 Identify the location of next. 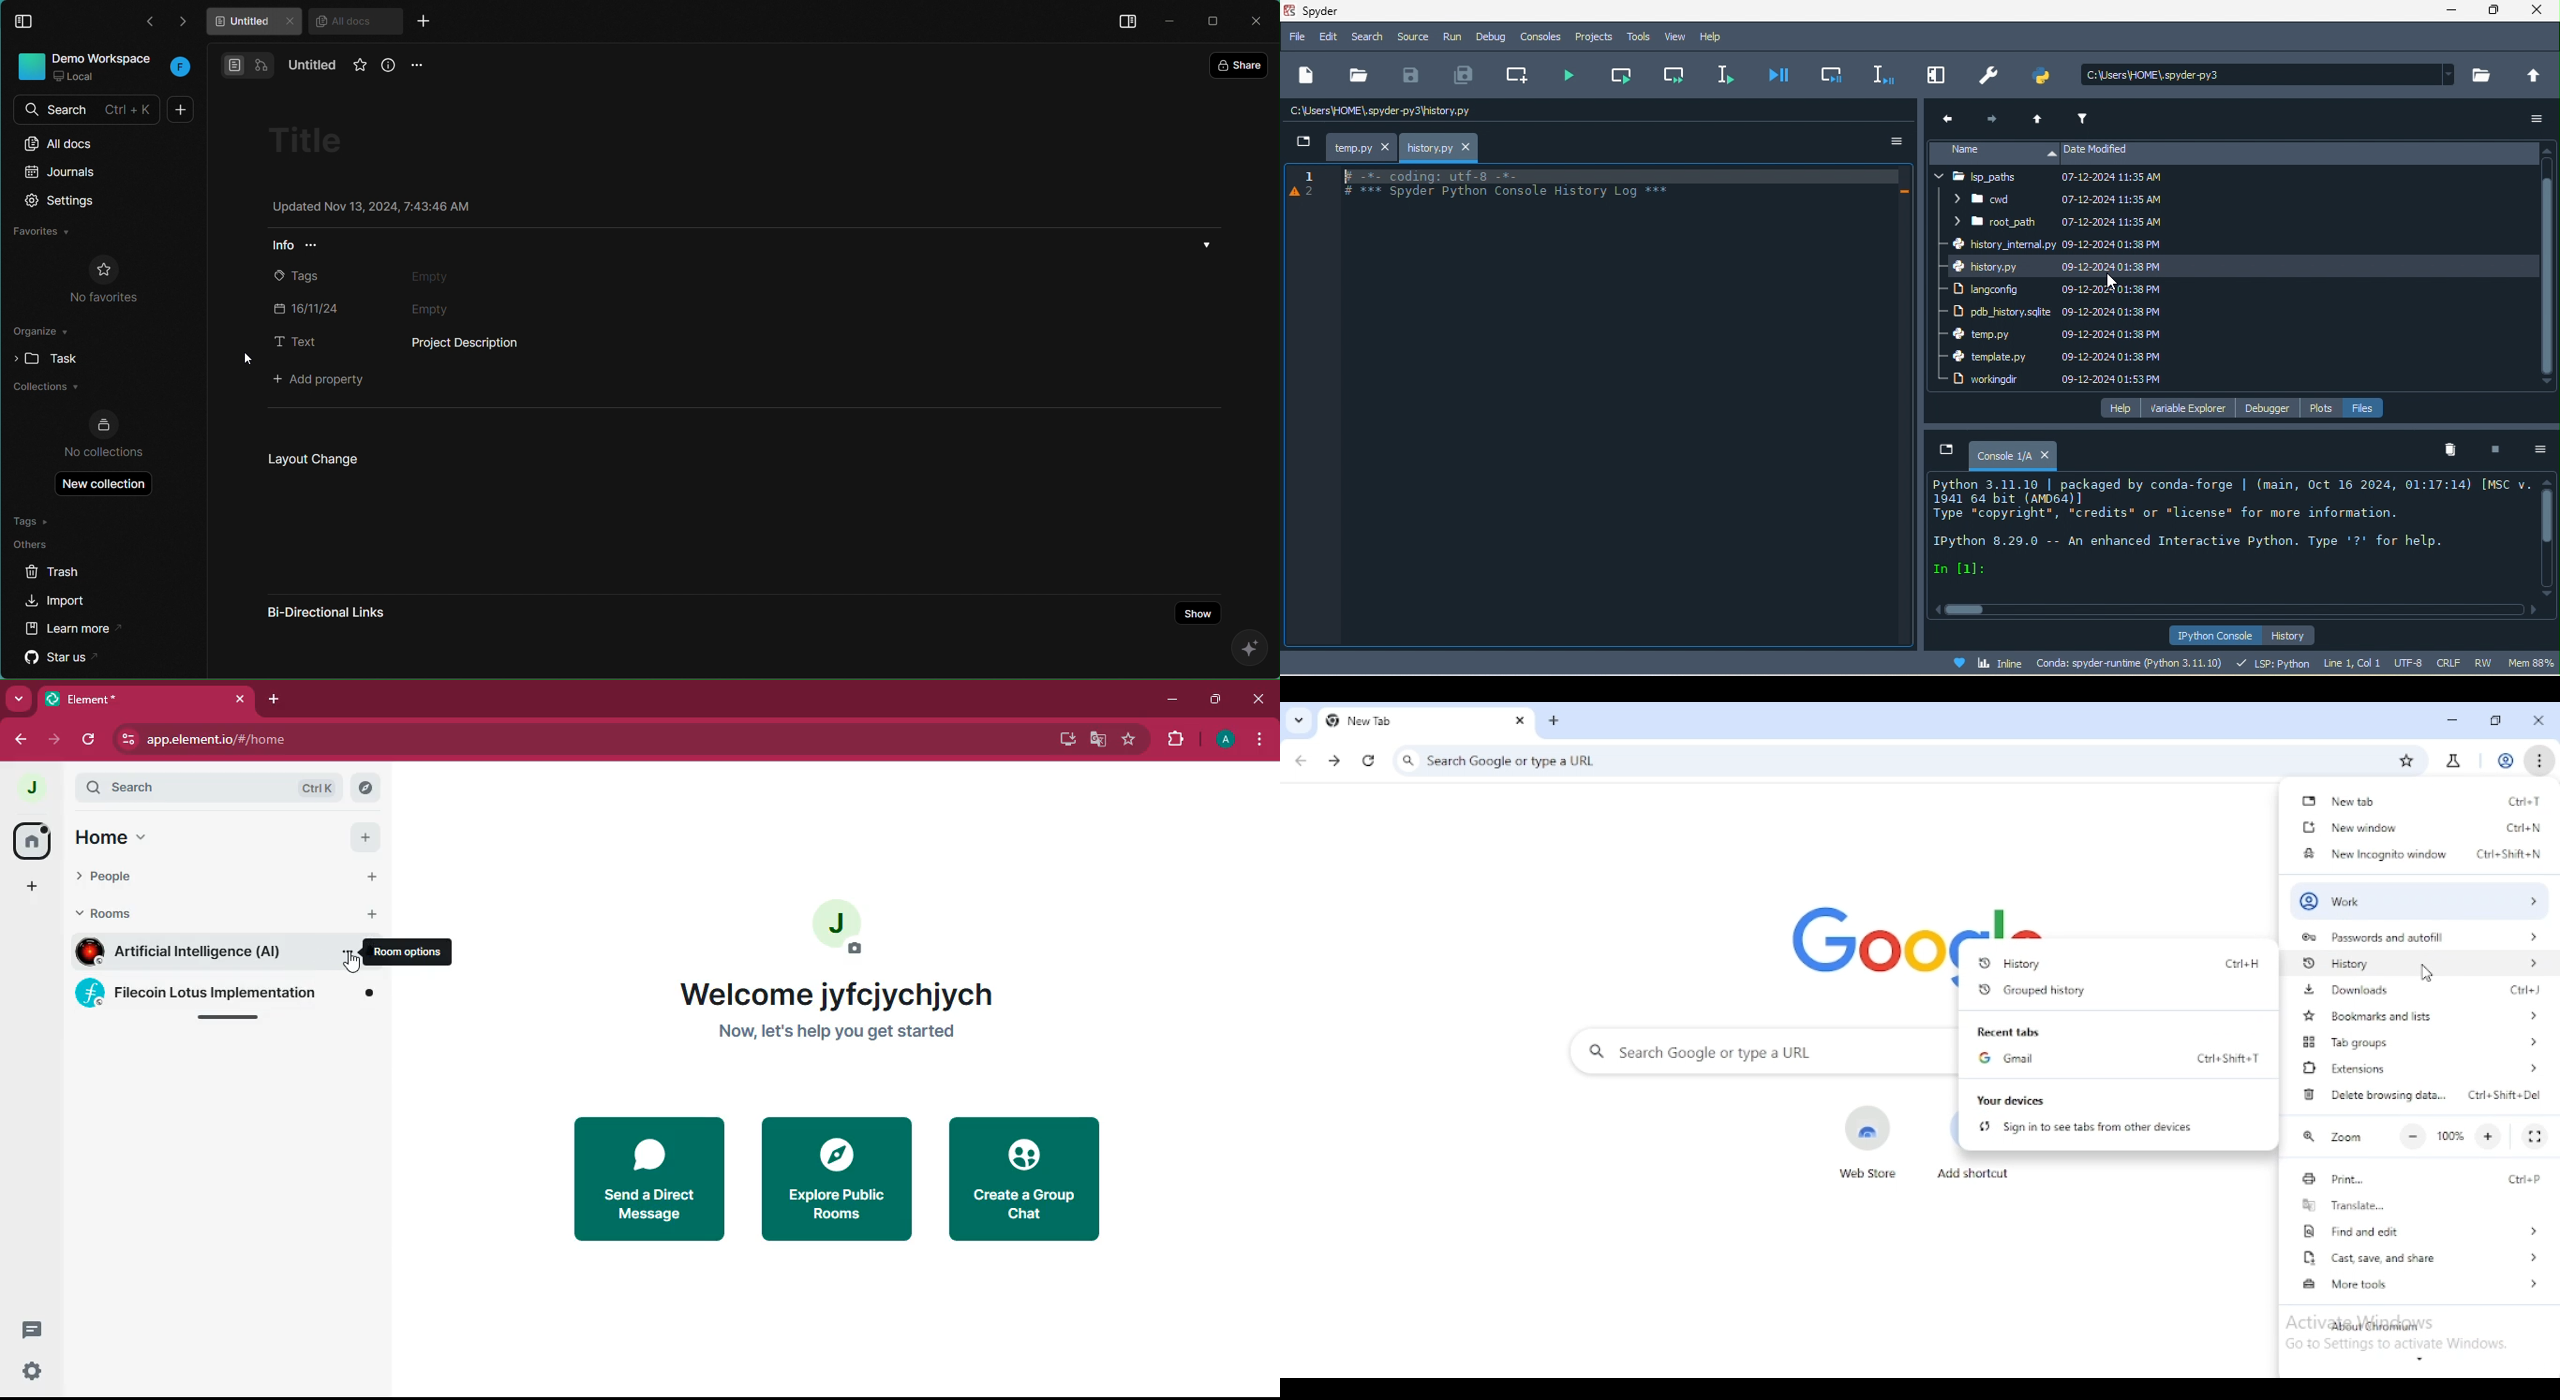
(1987, 119).